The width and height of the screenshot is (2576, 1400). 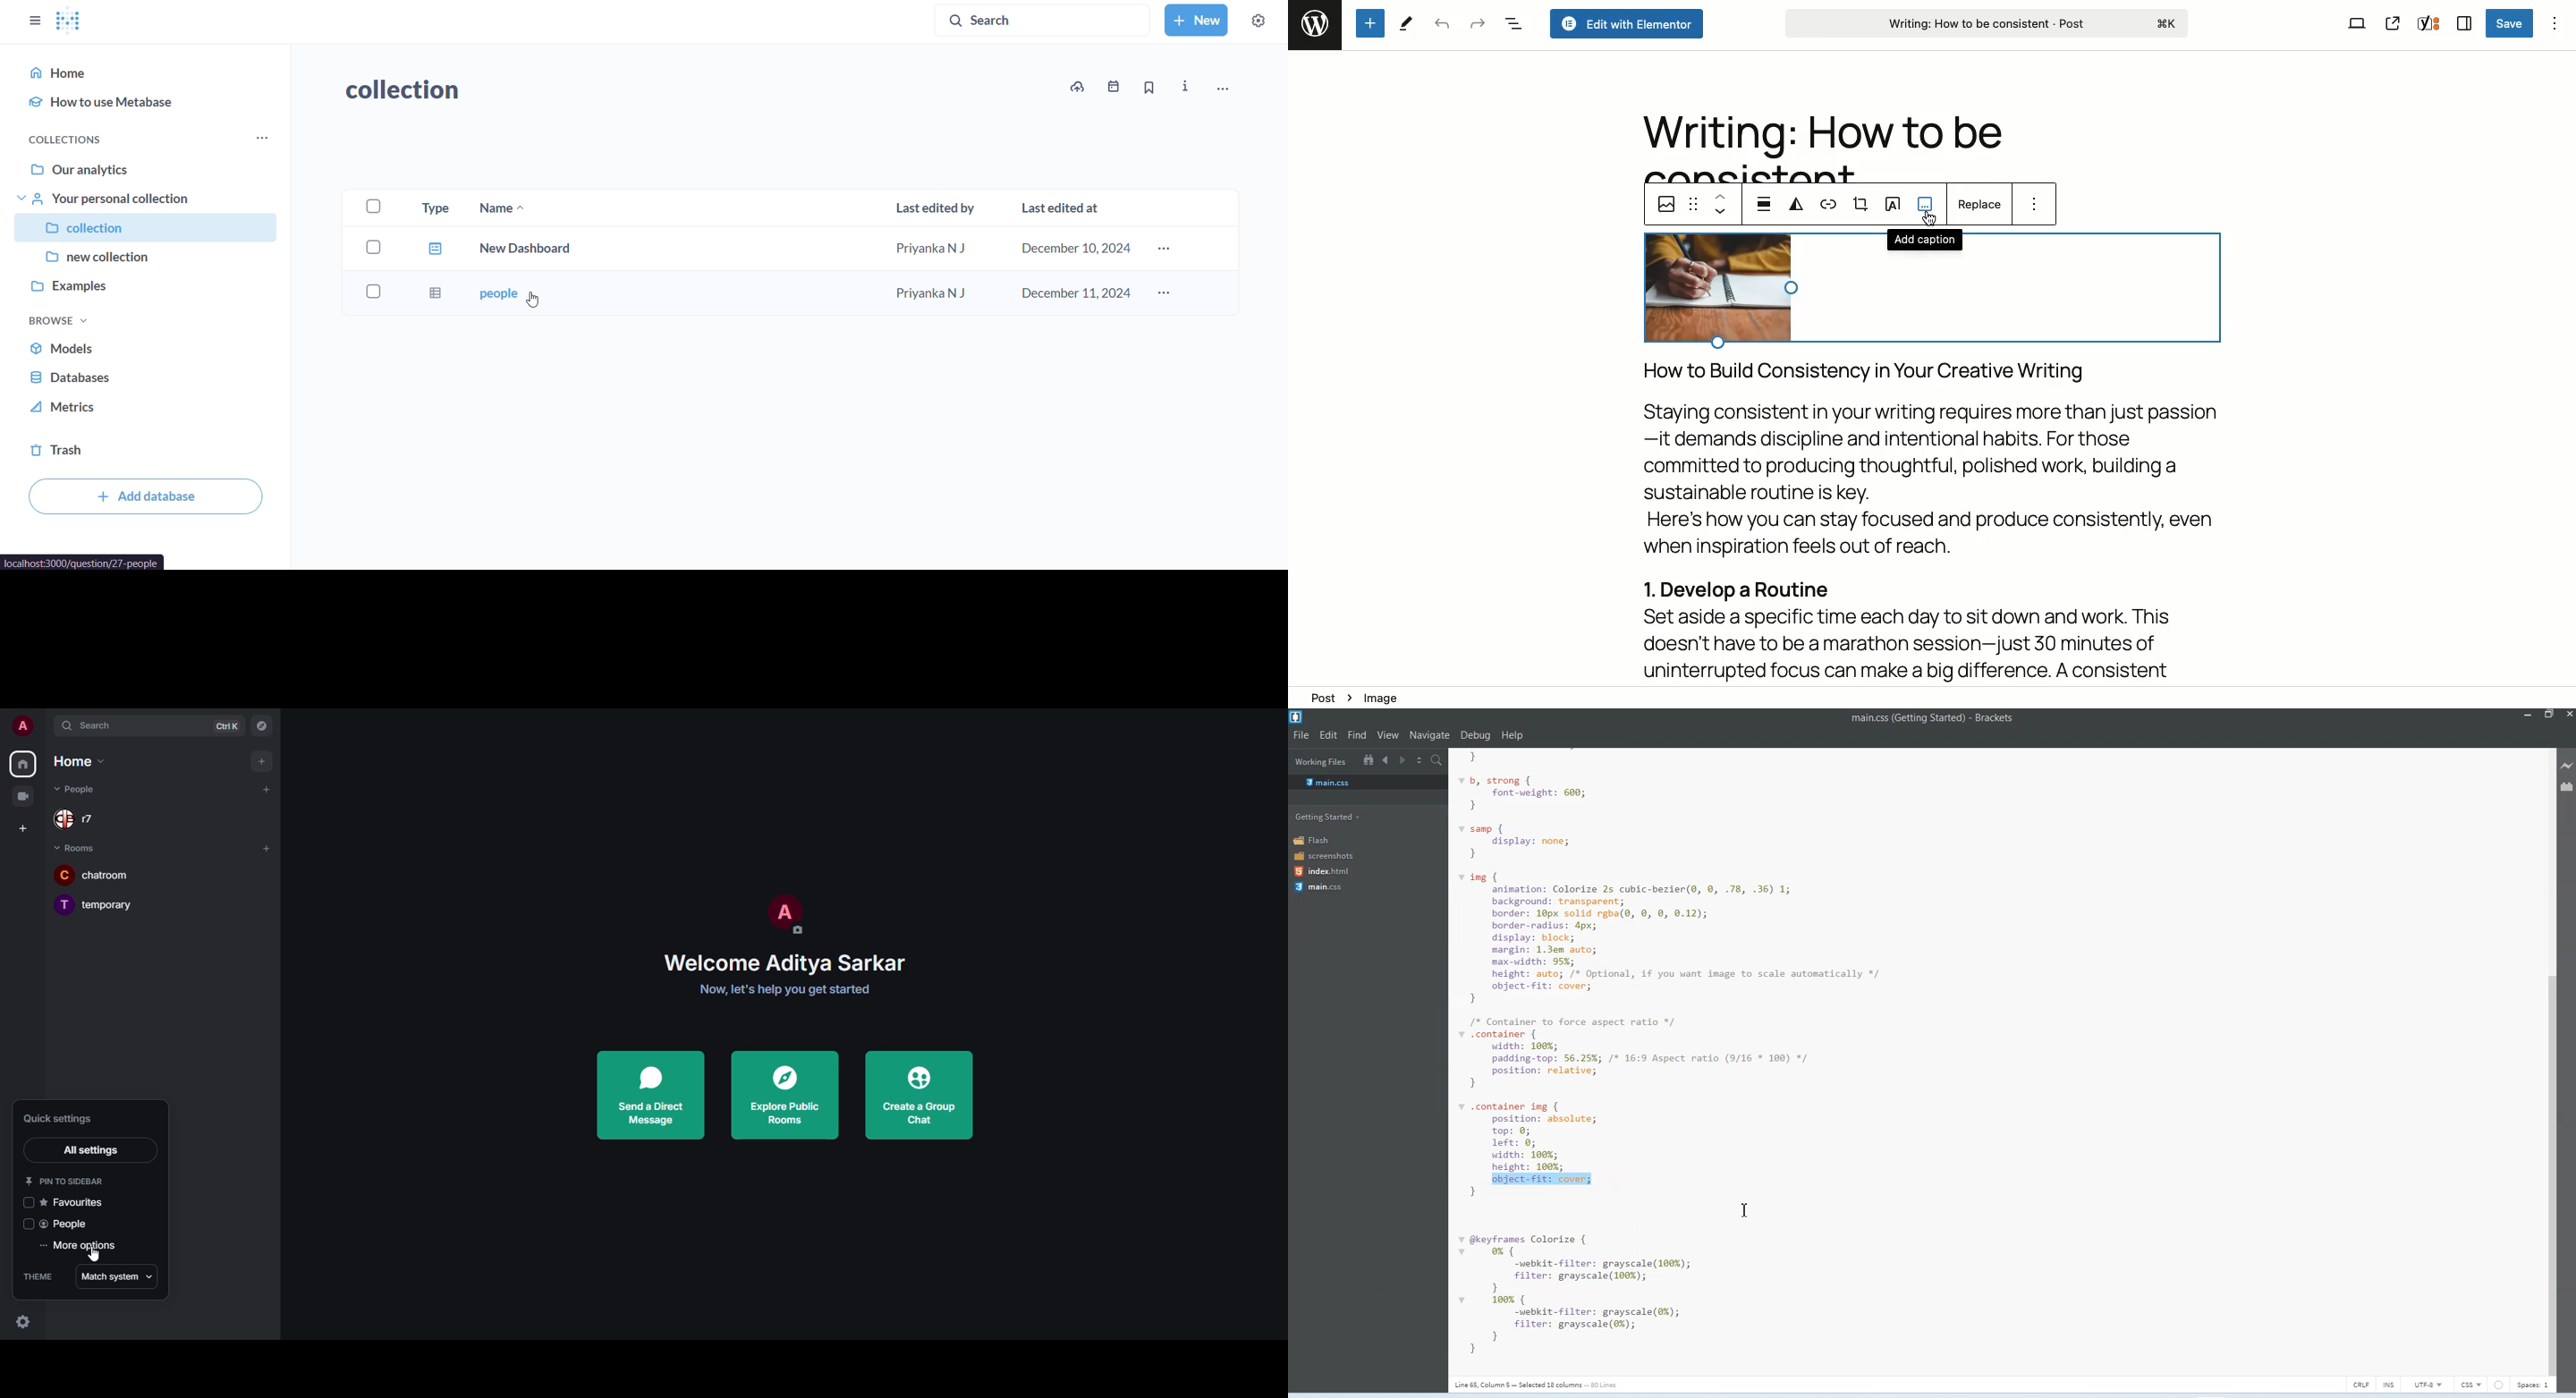 I want to click on name, so click(x=509, y=210).